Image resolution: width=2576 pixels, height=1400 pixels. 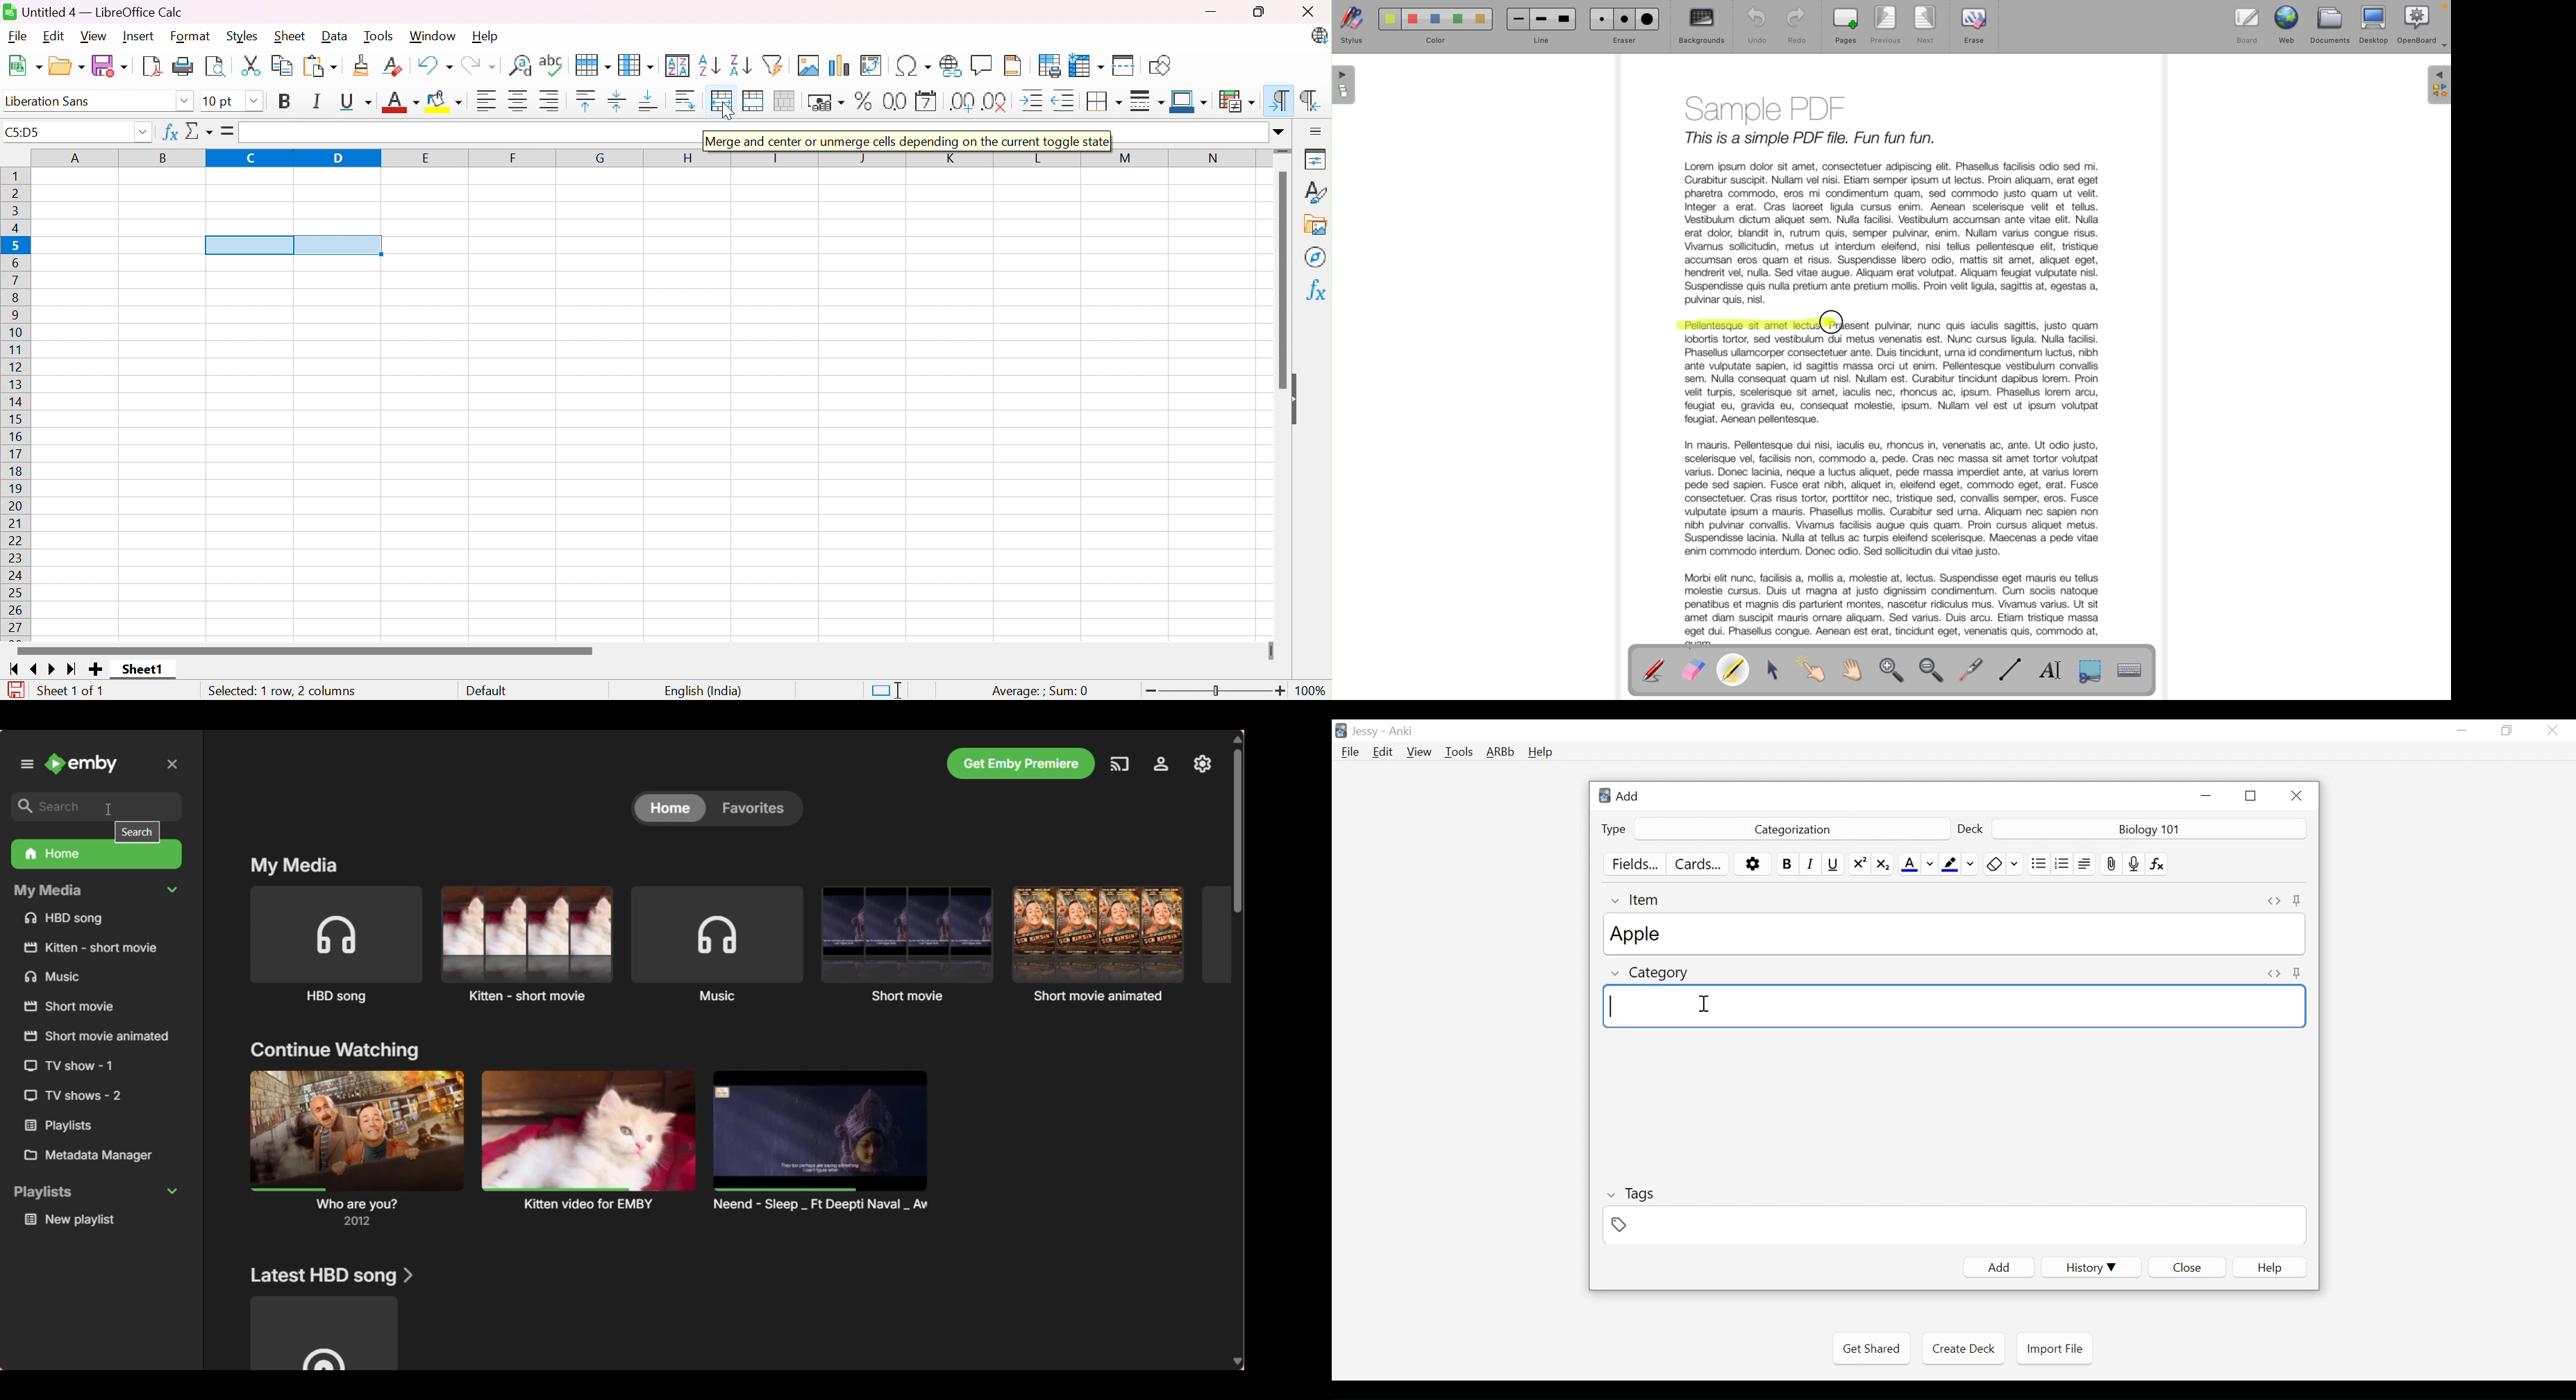 I want to click on Category Field, so click(x=1955, y=1008).